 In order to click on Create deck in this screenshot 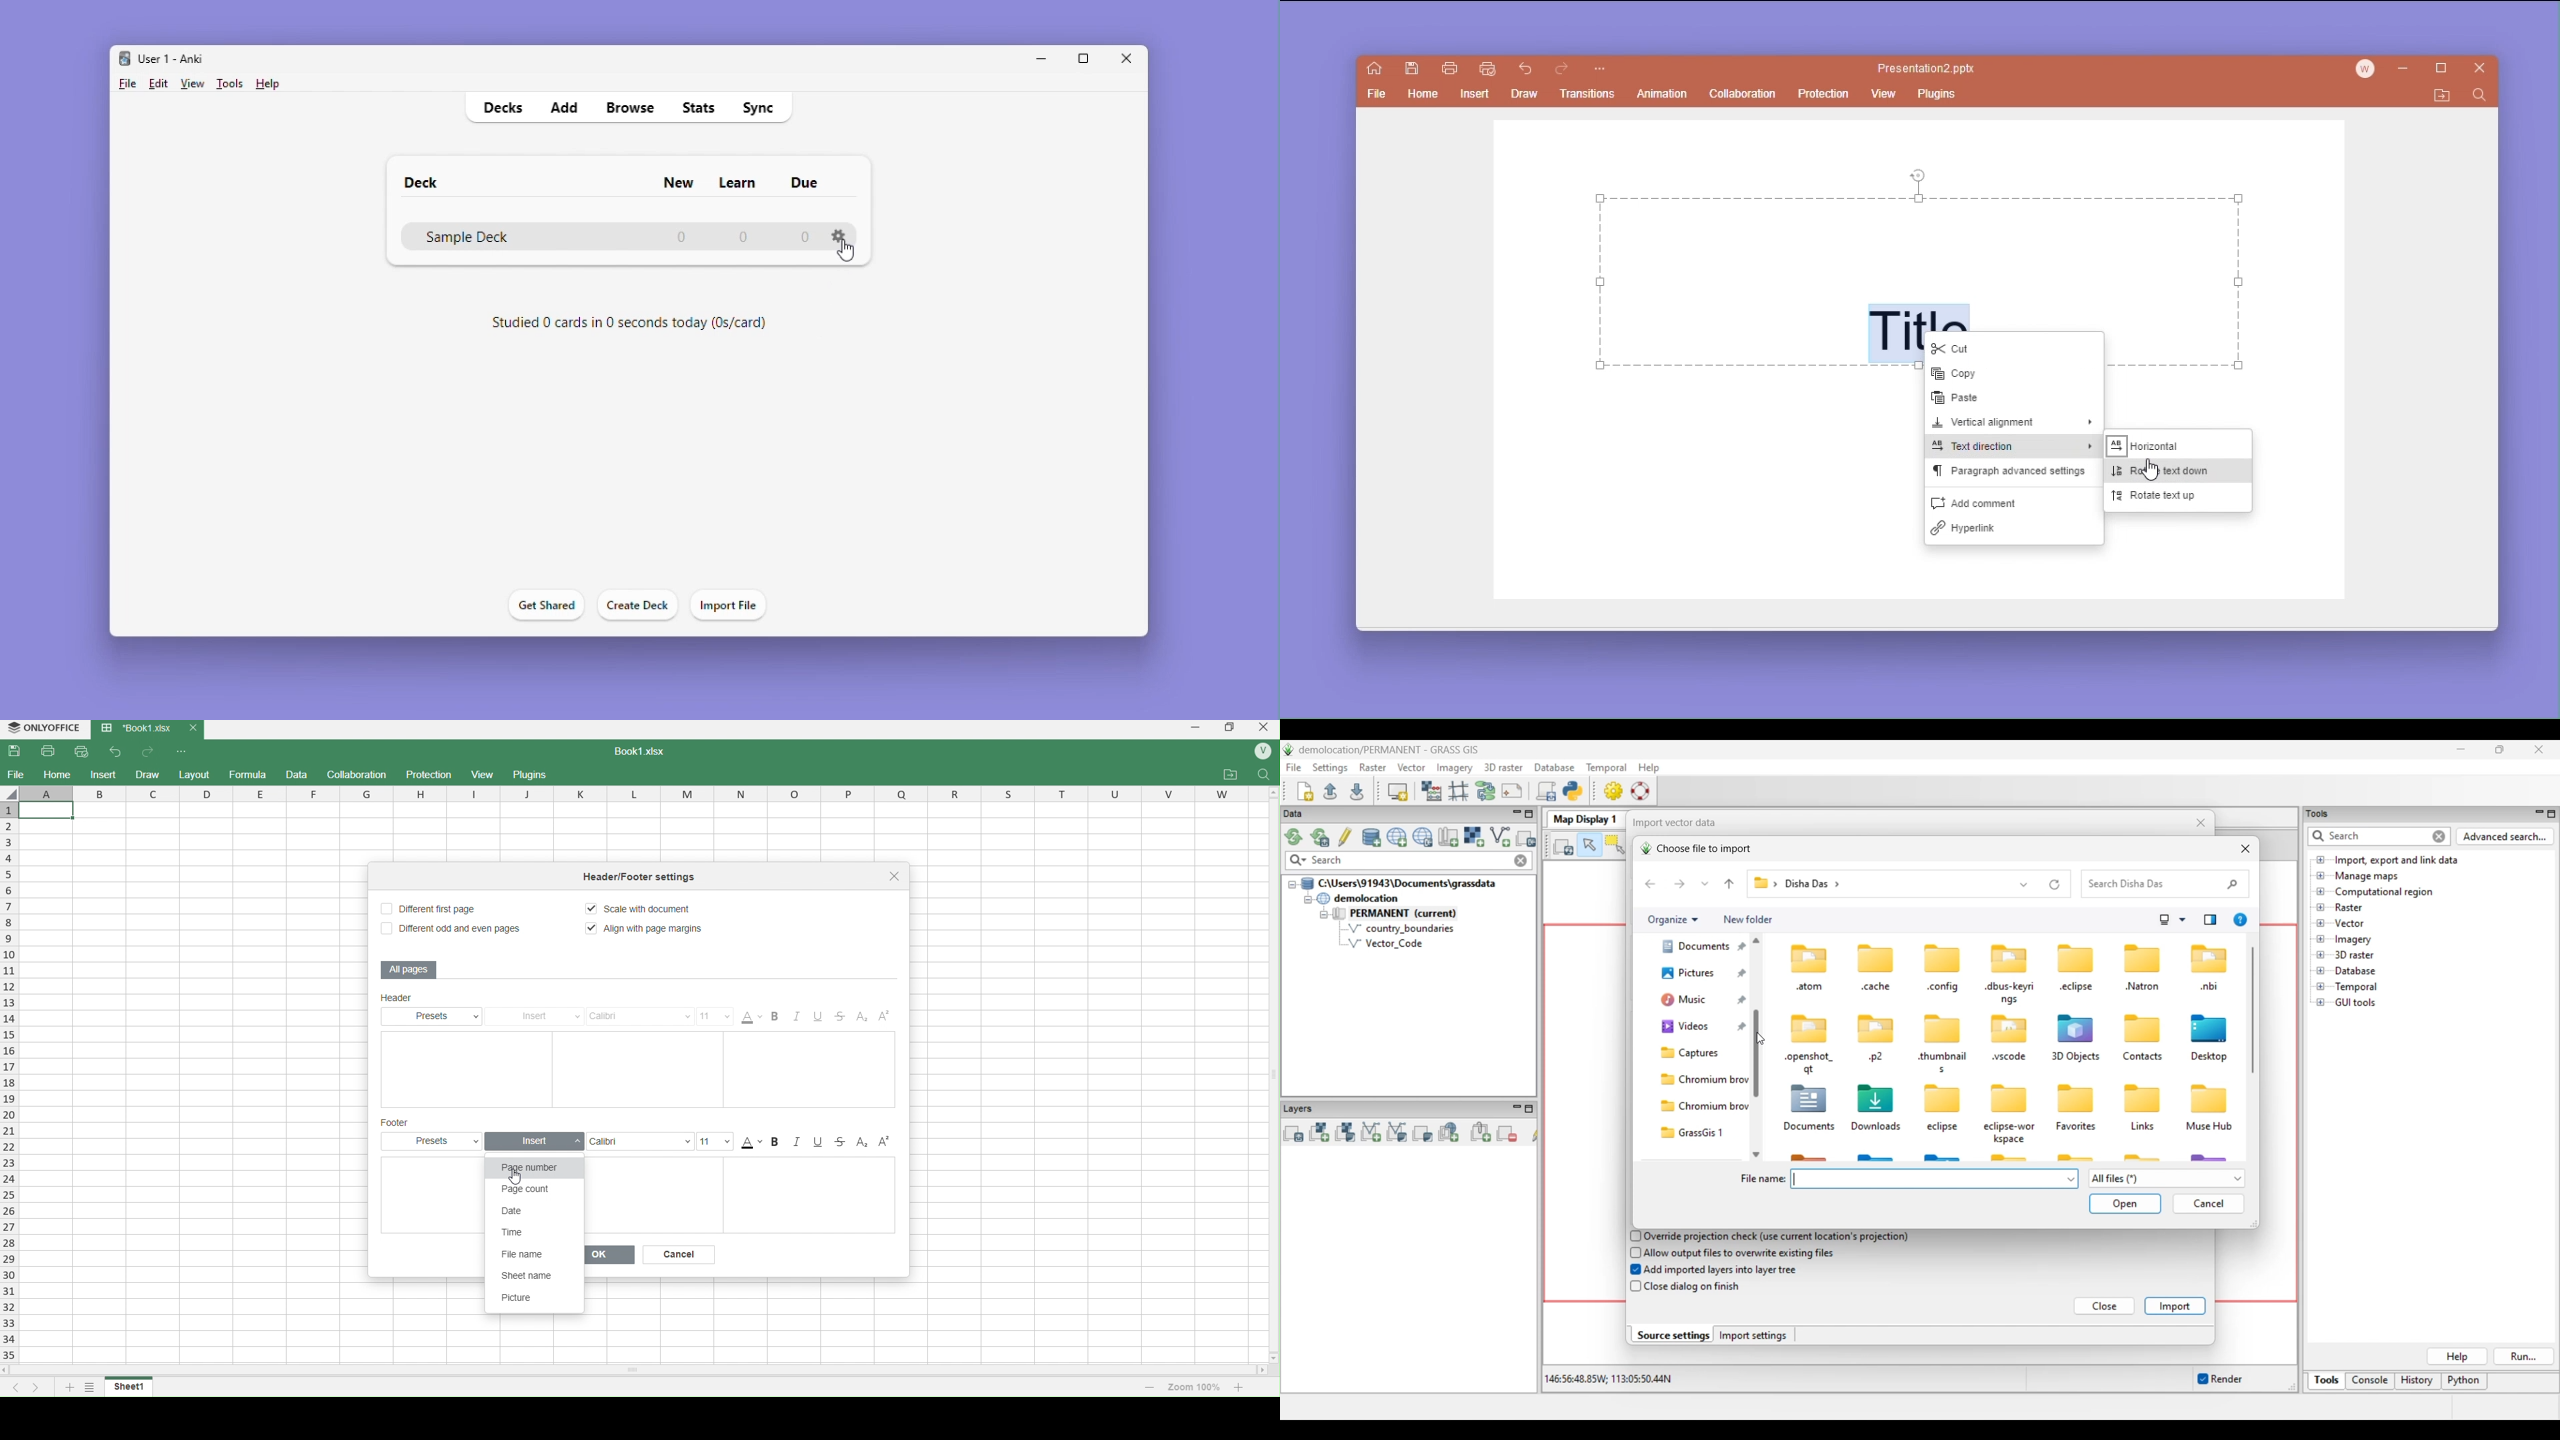, I will do `click(633, 606)`.